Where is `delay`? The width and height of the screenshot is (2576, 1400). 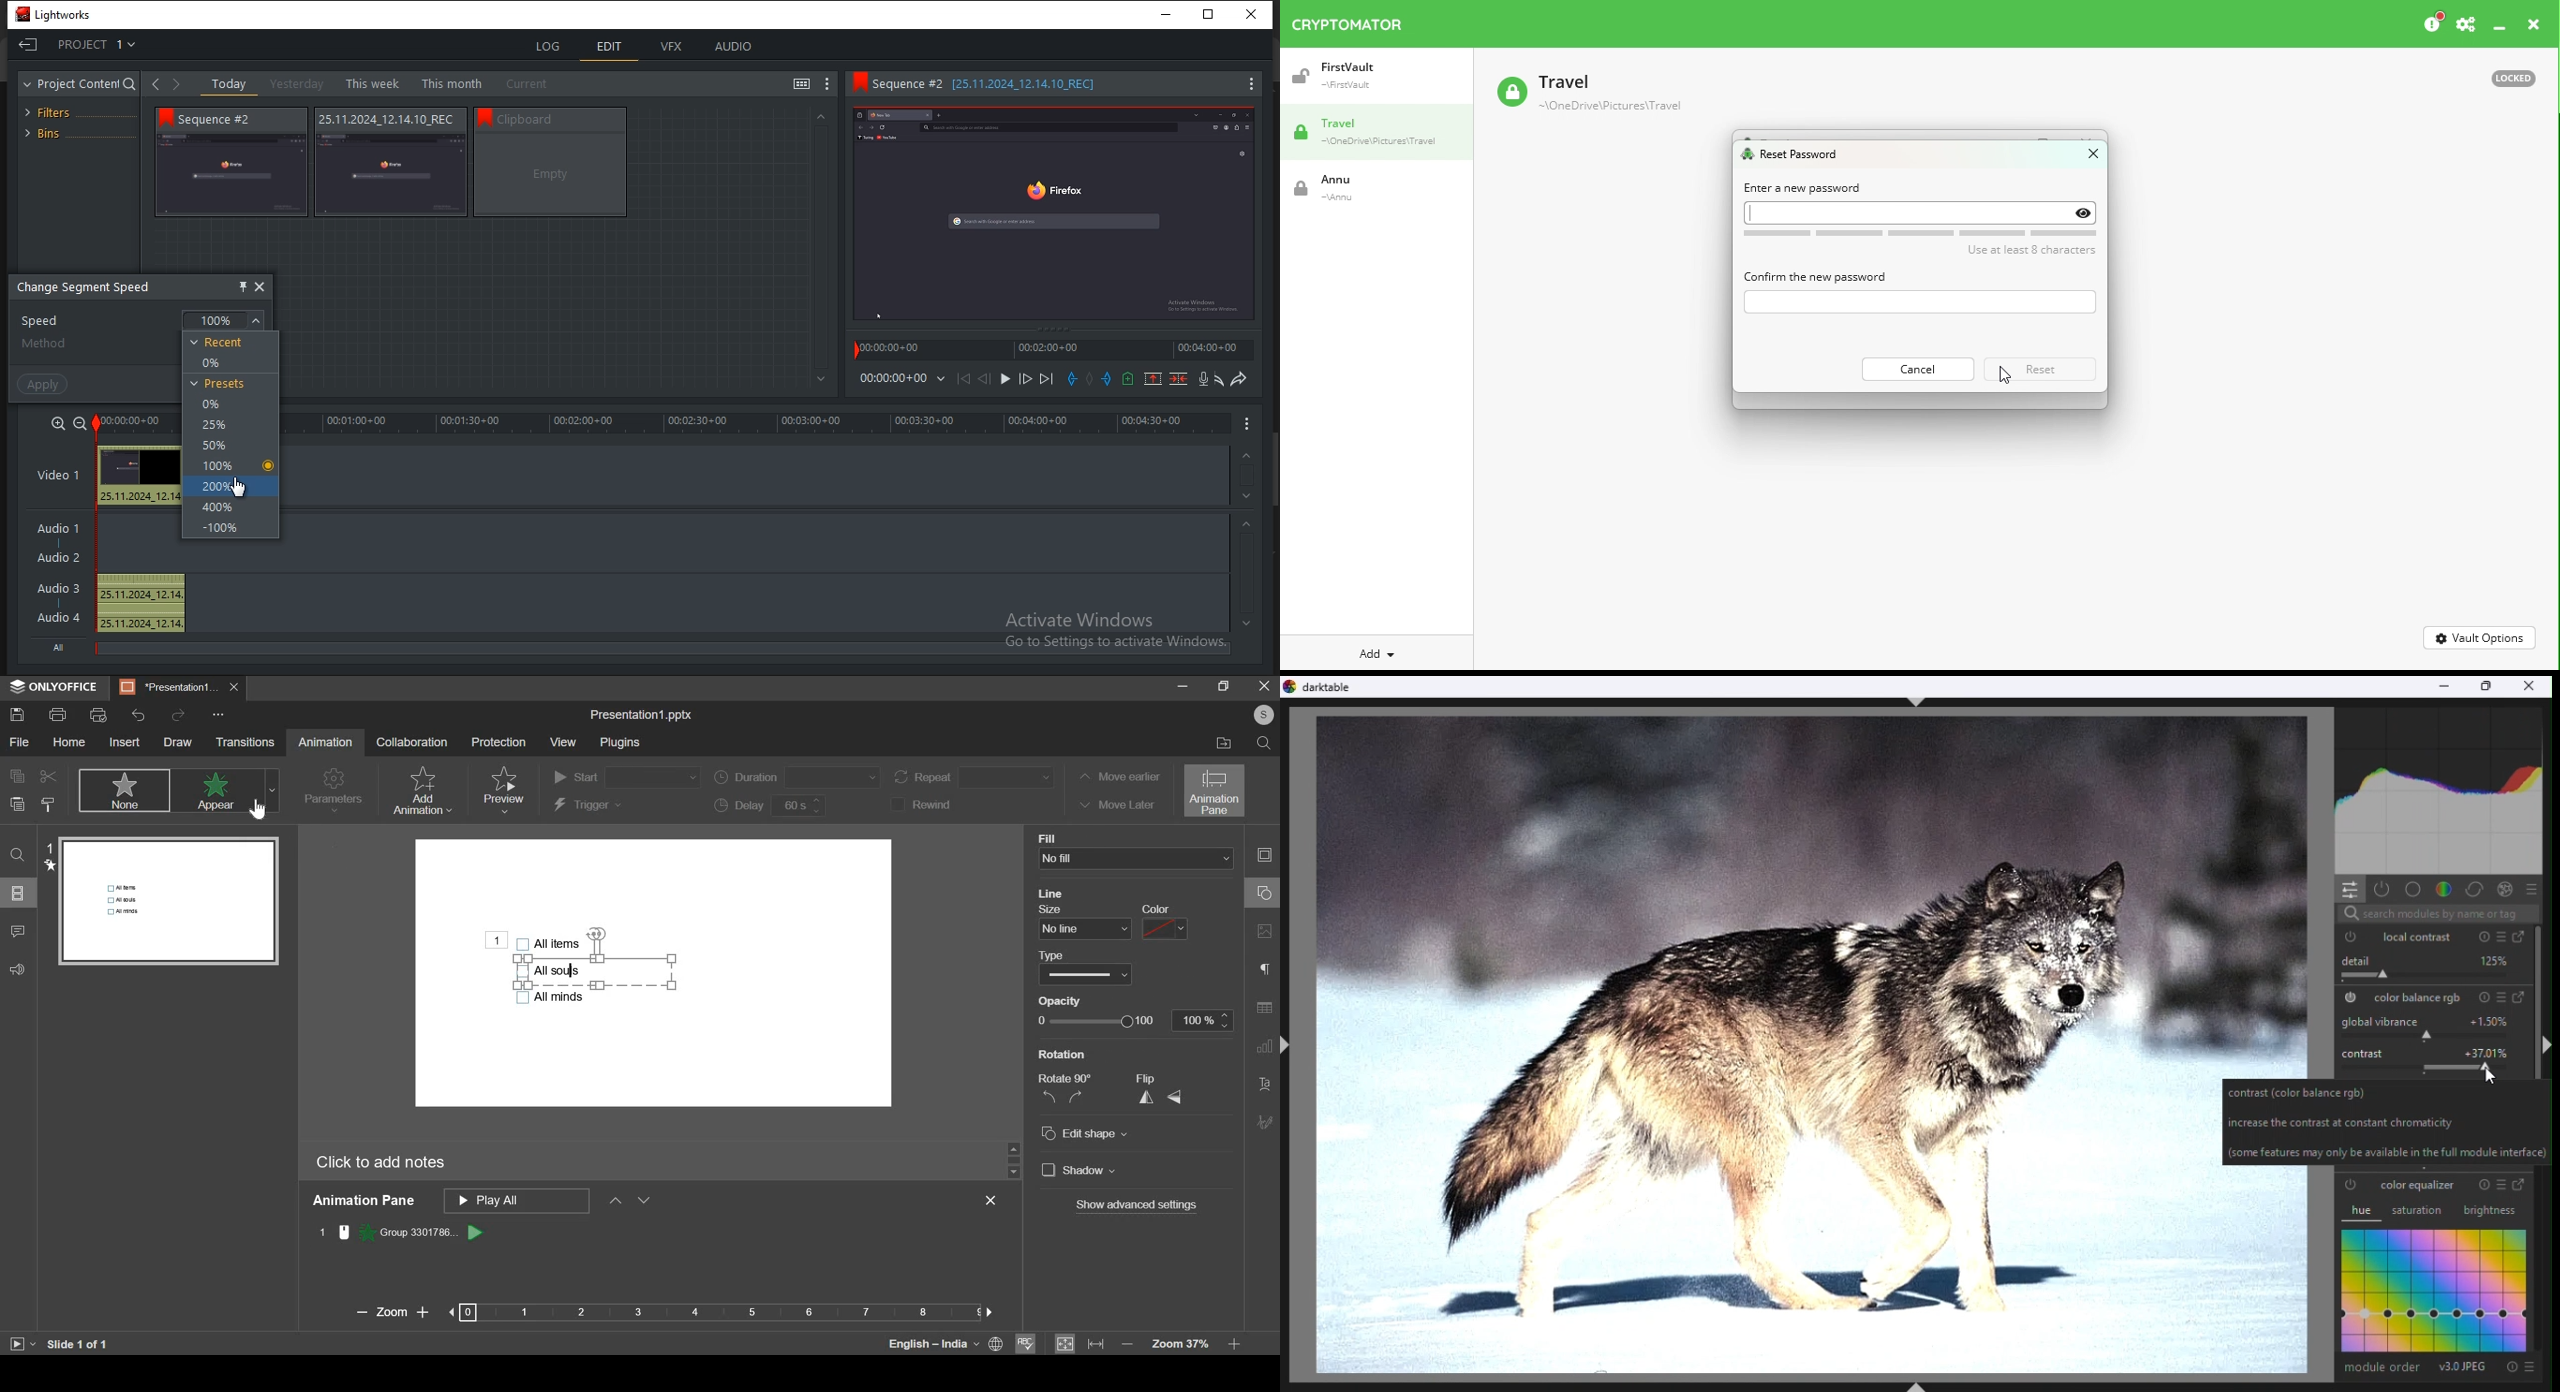 delay is located at coordinates (773, 806).